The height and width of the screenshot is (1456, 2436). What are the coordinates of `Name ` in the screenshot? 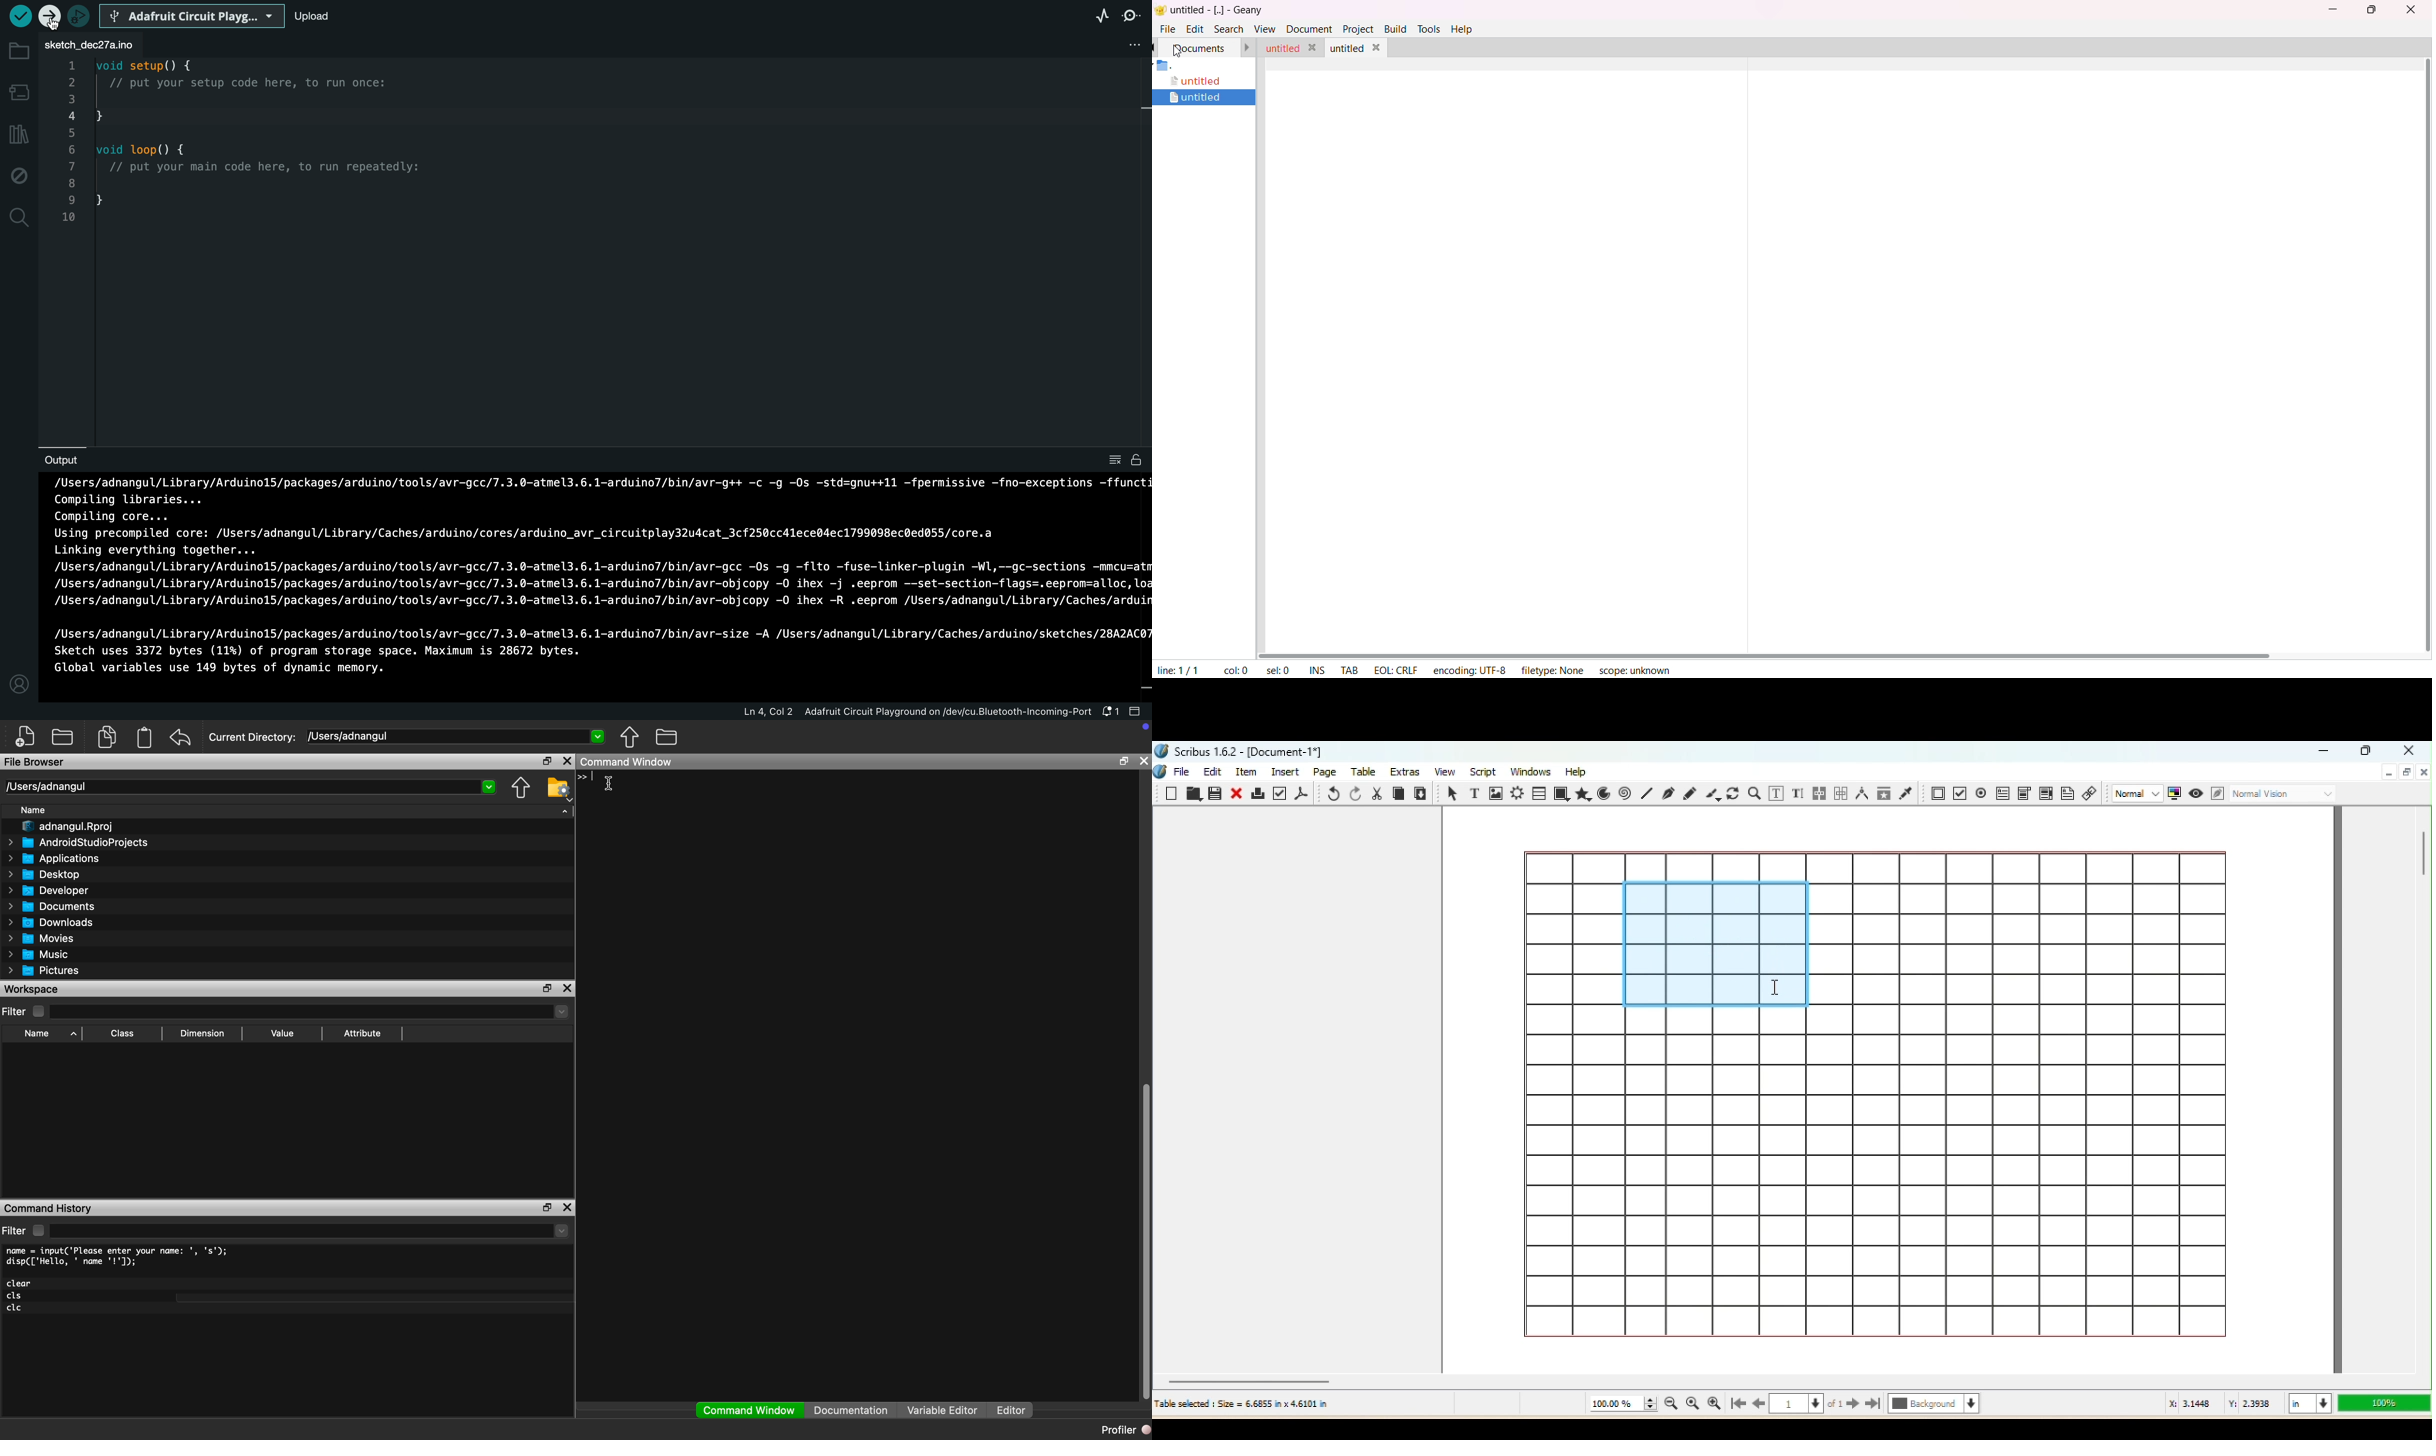 It's located at (48, 1034).